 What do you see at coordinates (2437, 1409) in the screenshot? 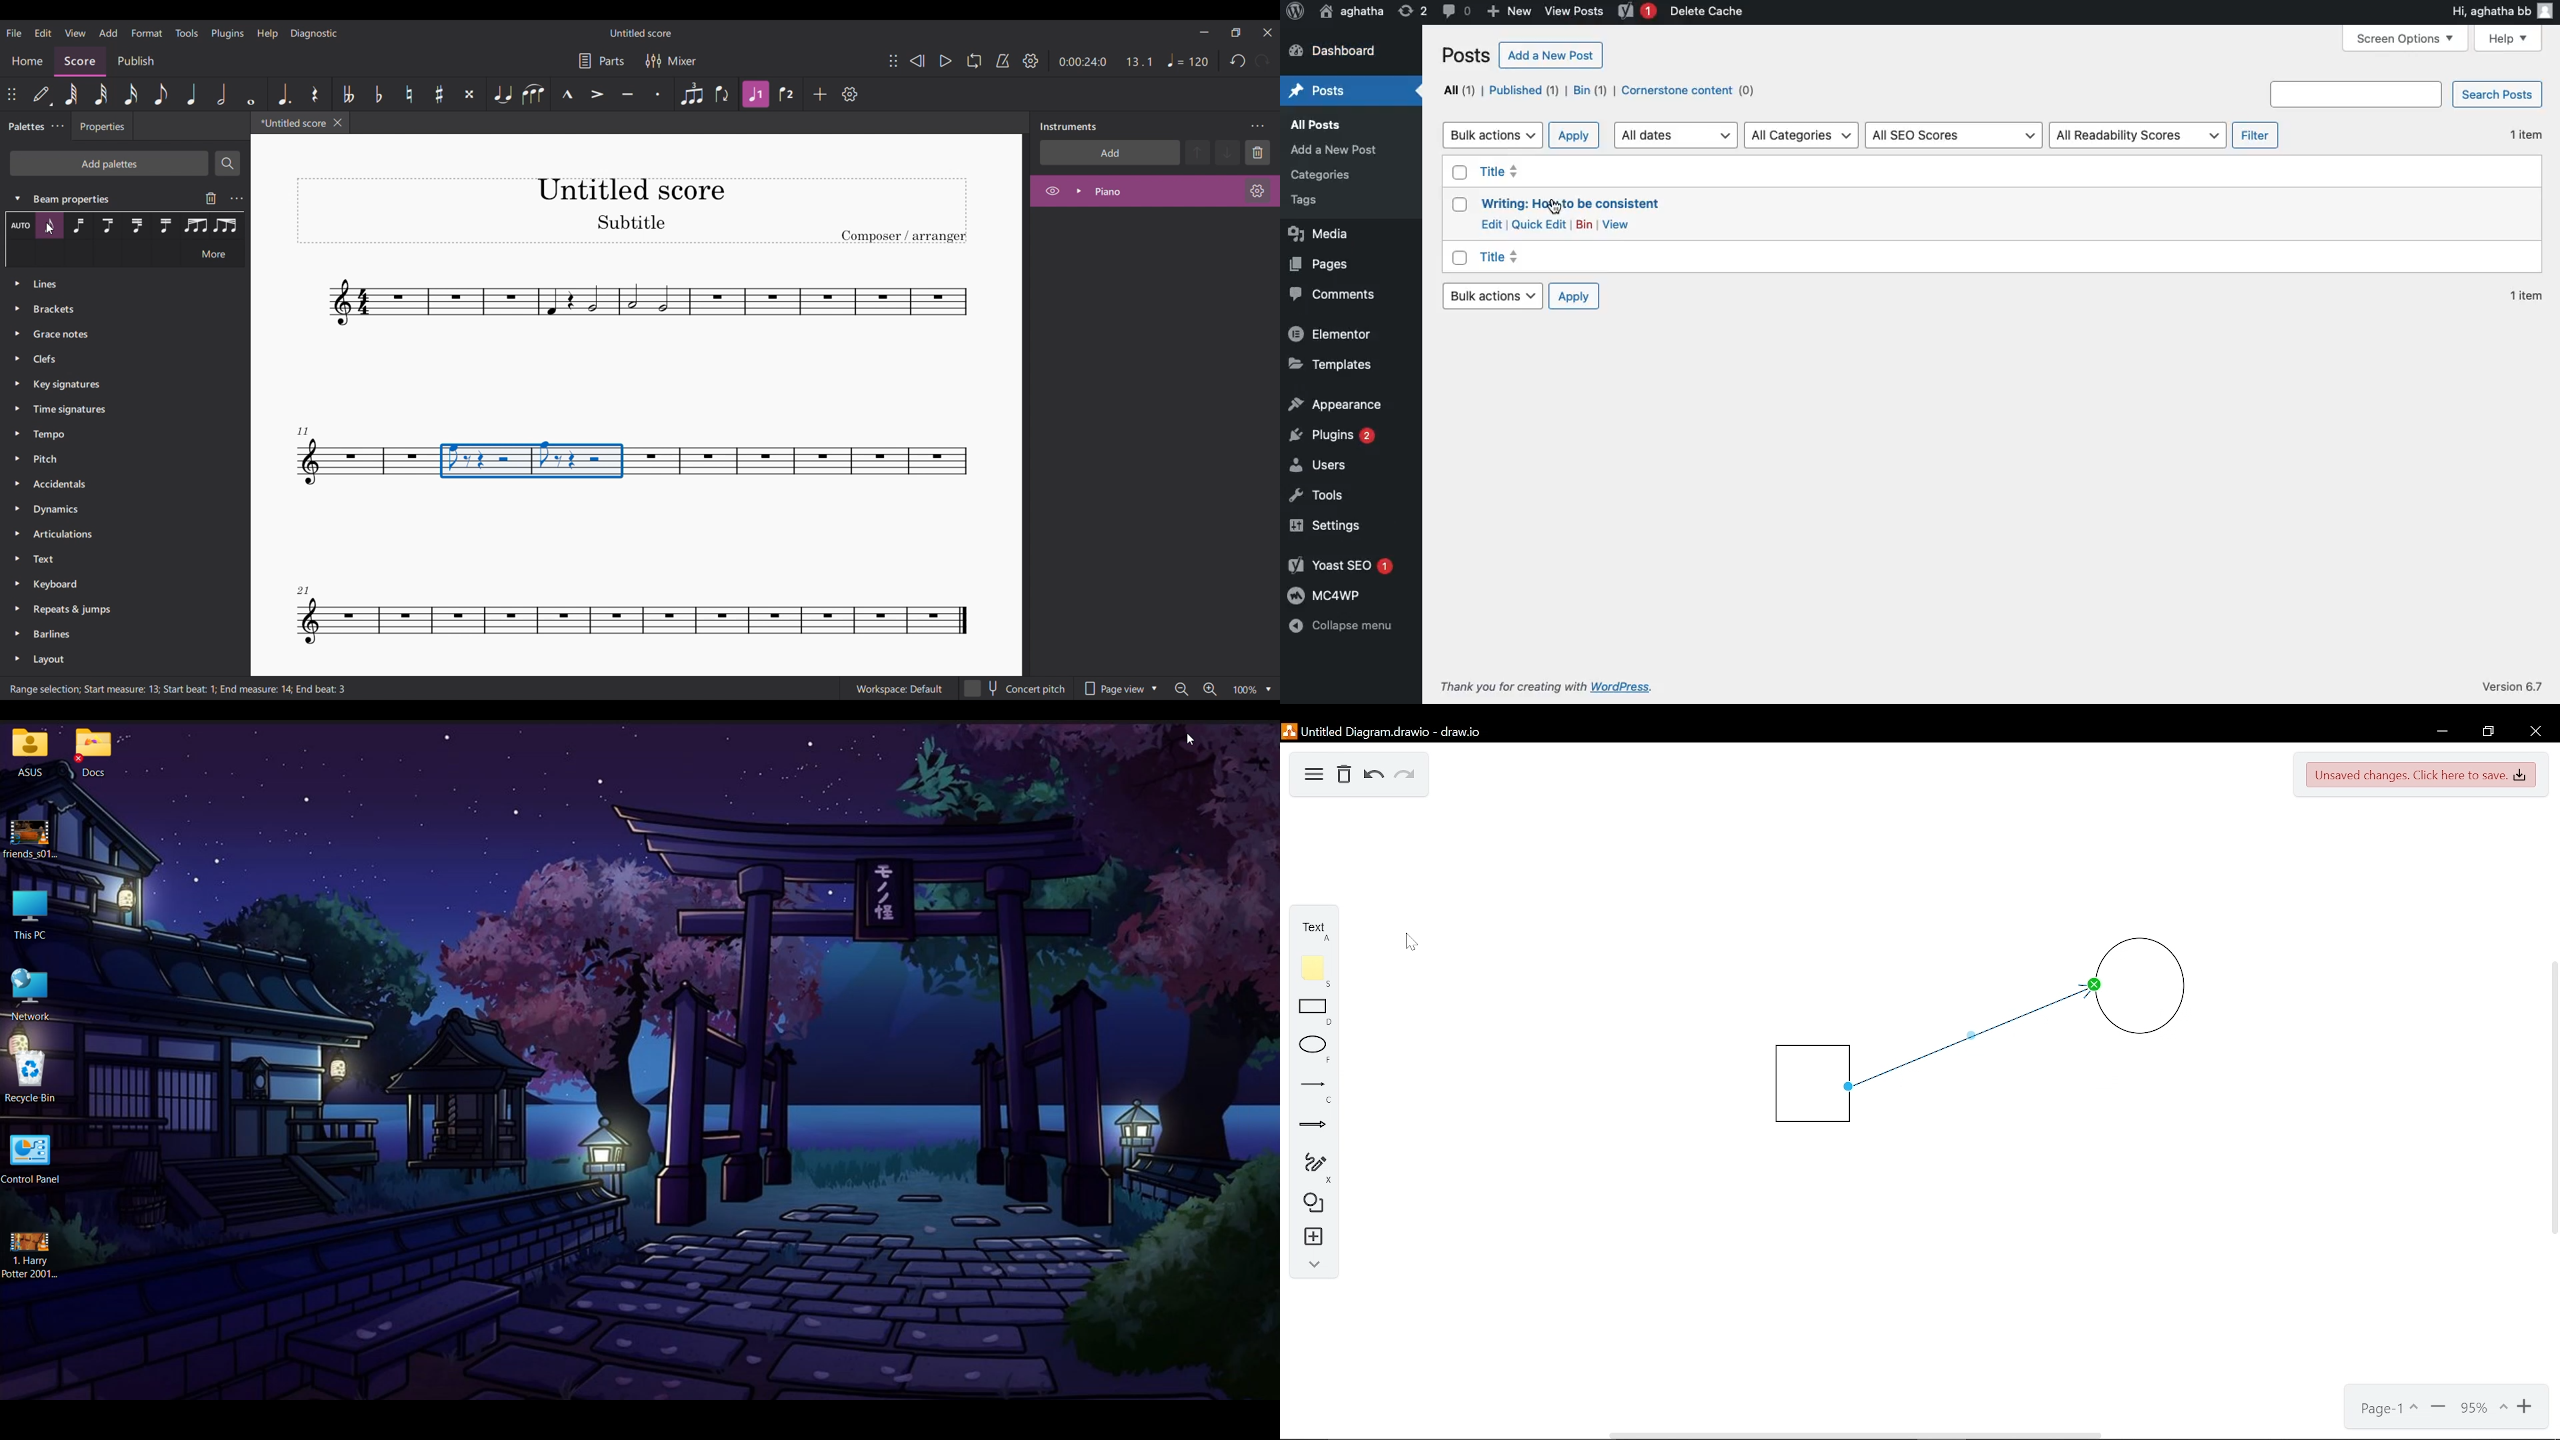
I see `Zoom out` at bounding box center [2437, 1409].